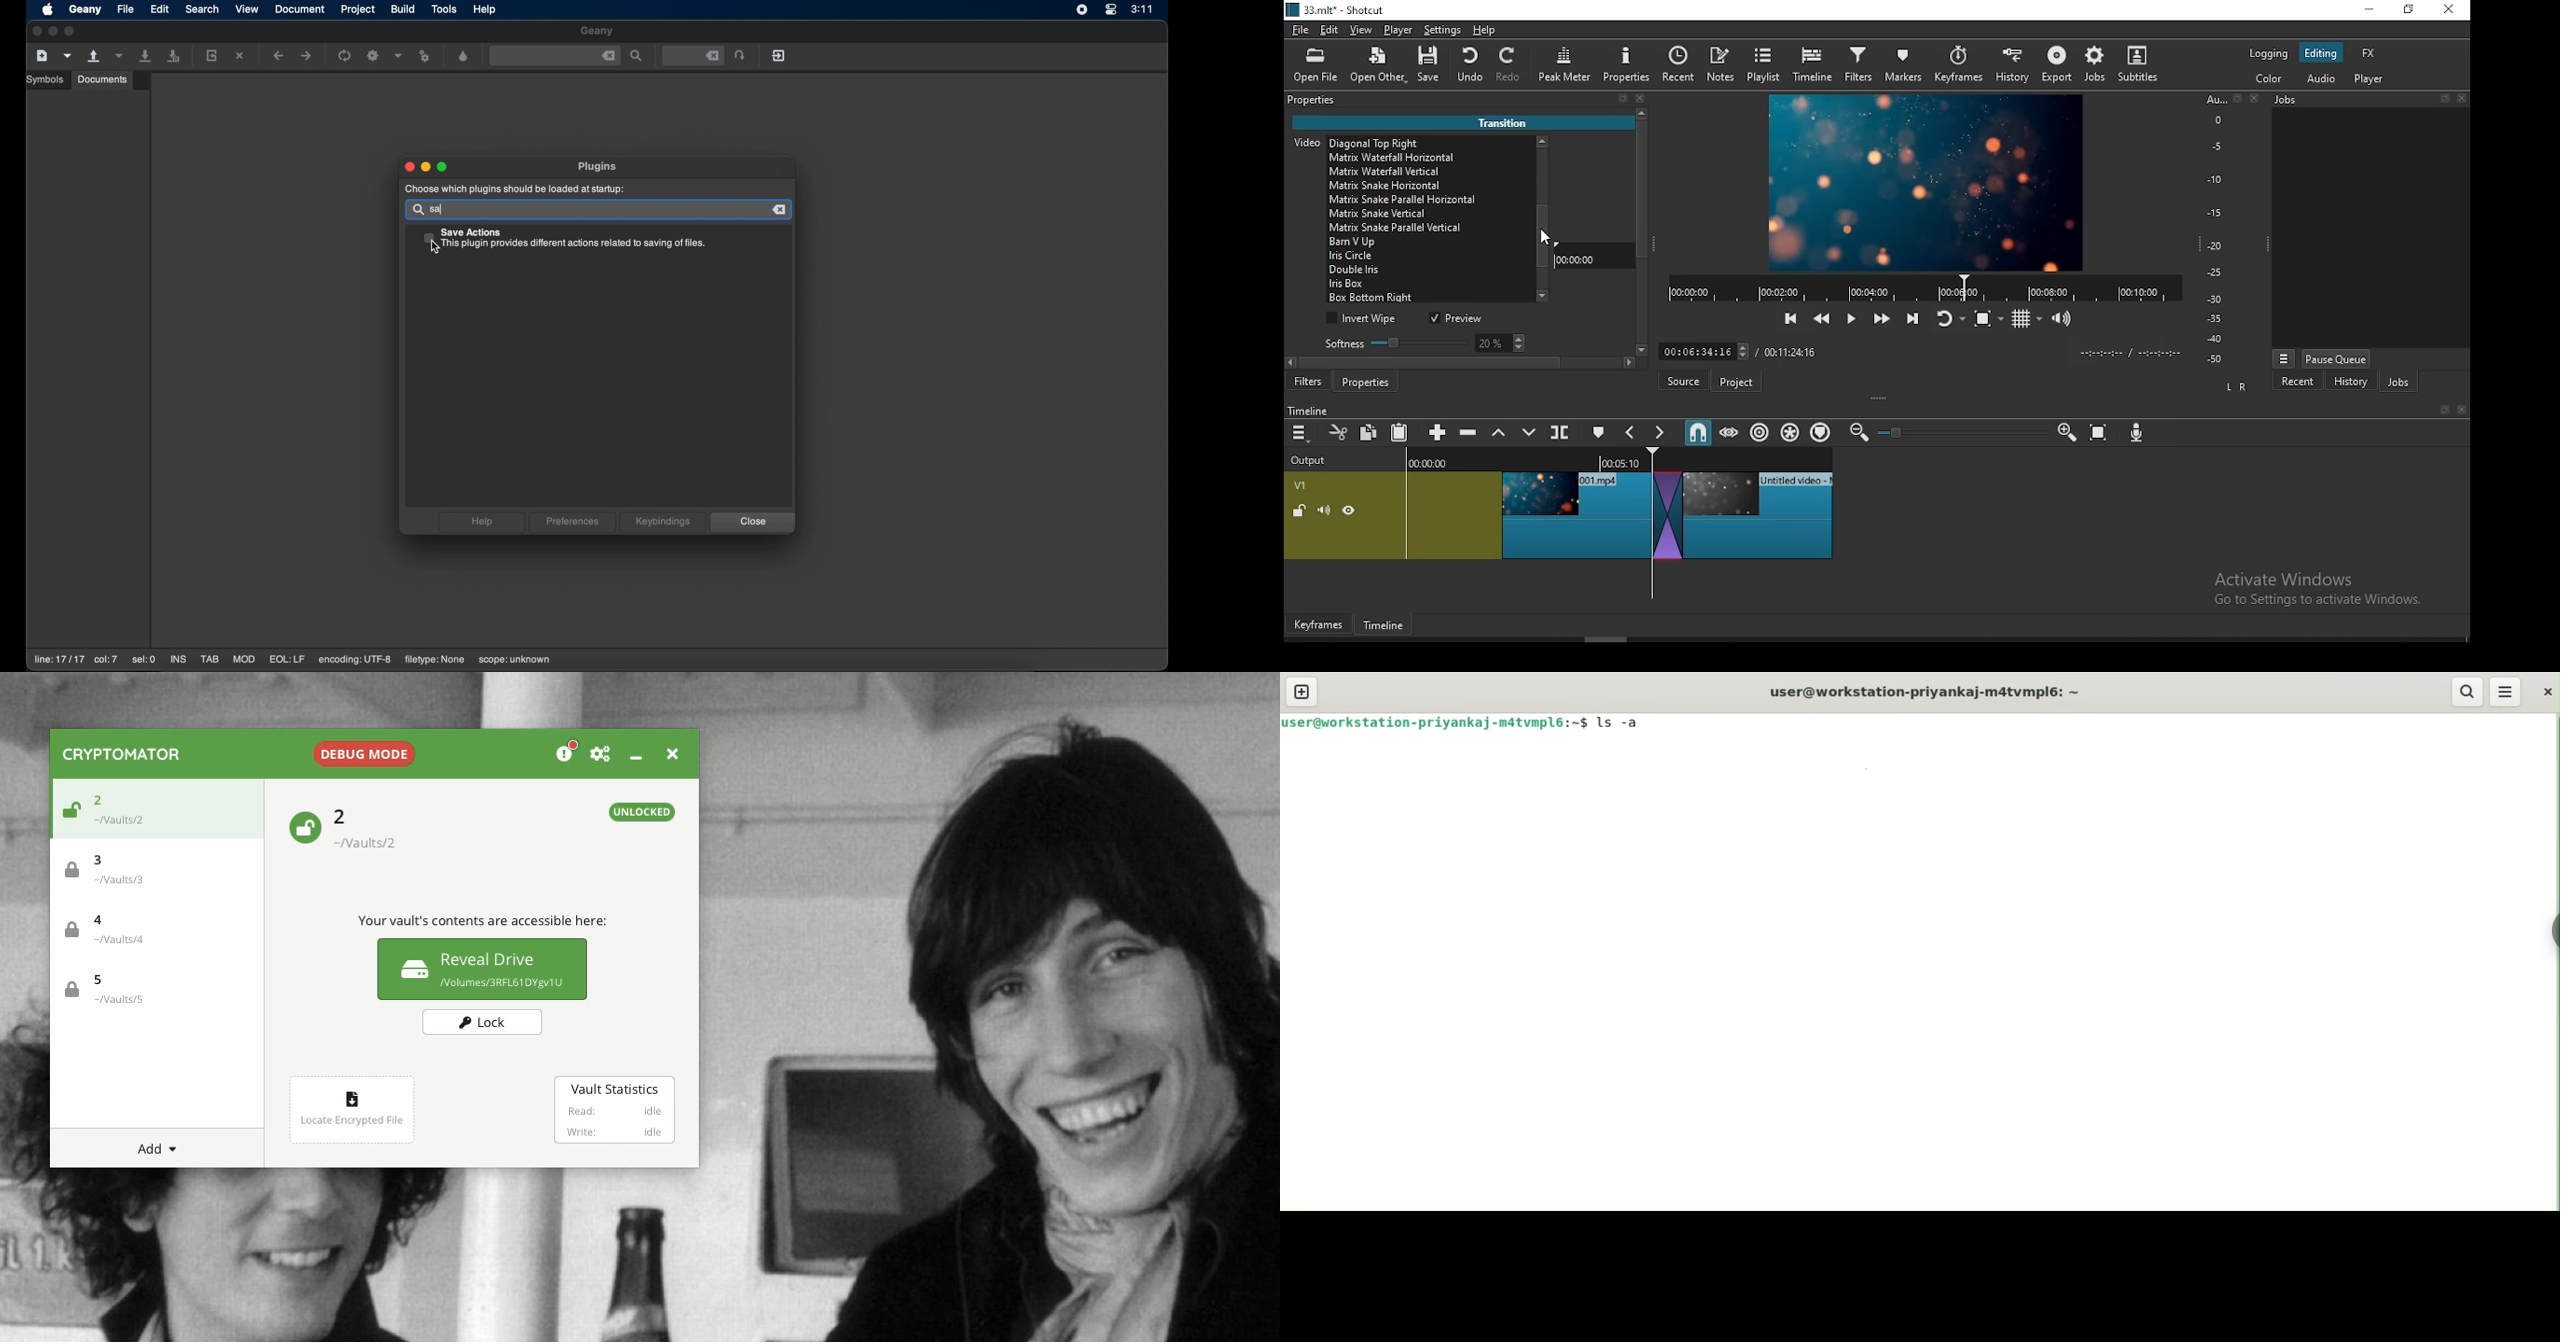 The height and width of the screenshot is (1344, 2576). What do you see at coordinates (2294, 103) in the screenshot?
I see `Jobs` at bounding box center [2294, 103].